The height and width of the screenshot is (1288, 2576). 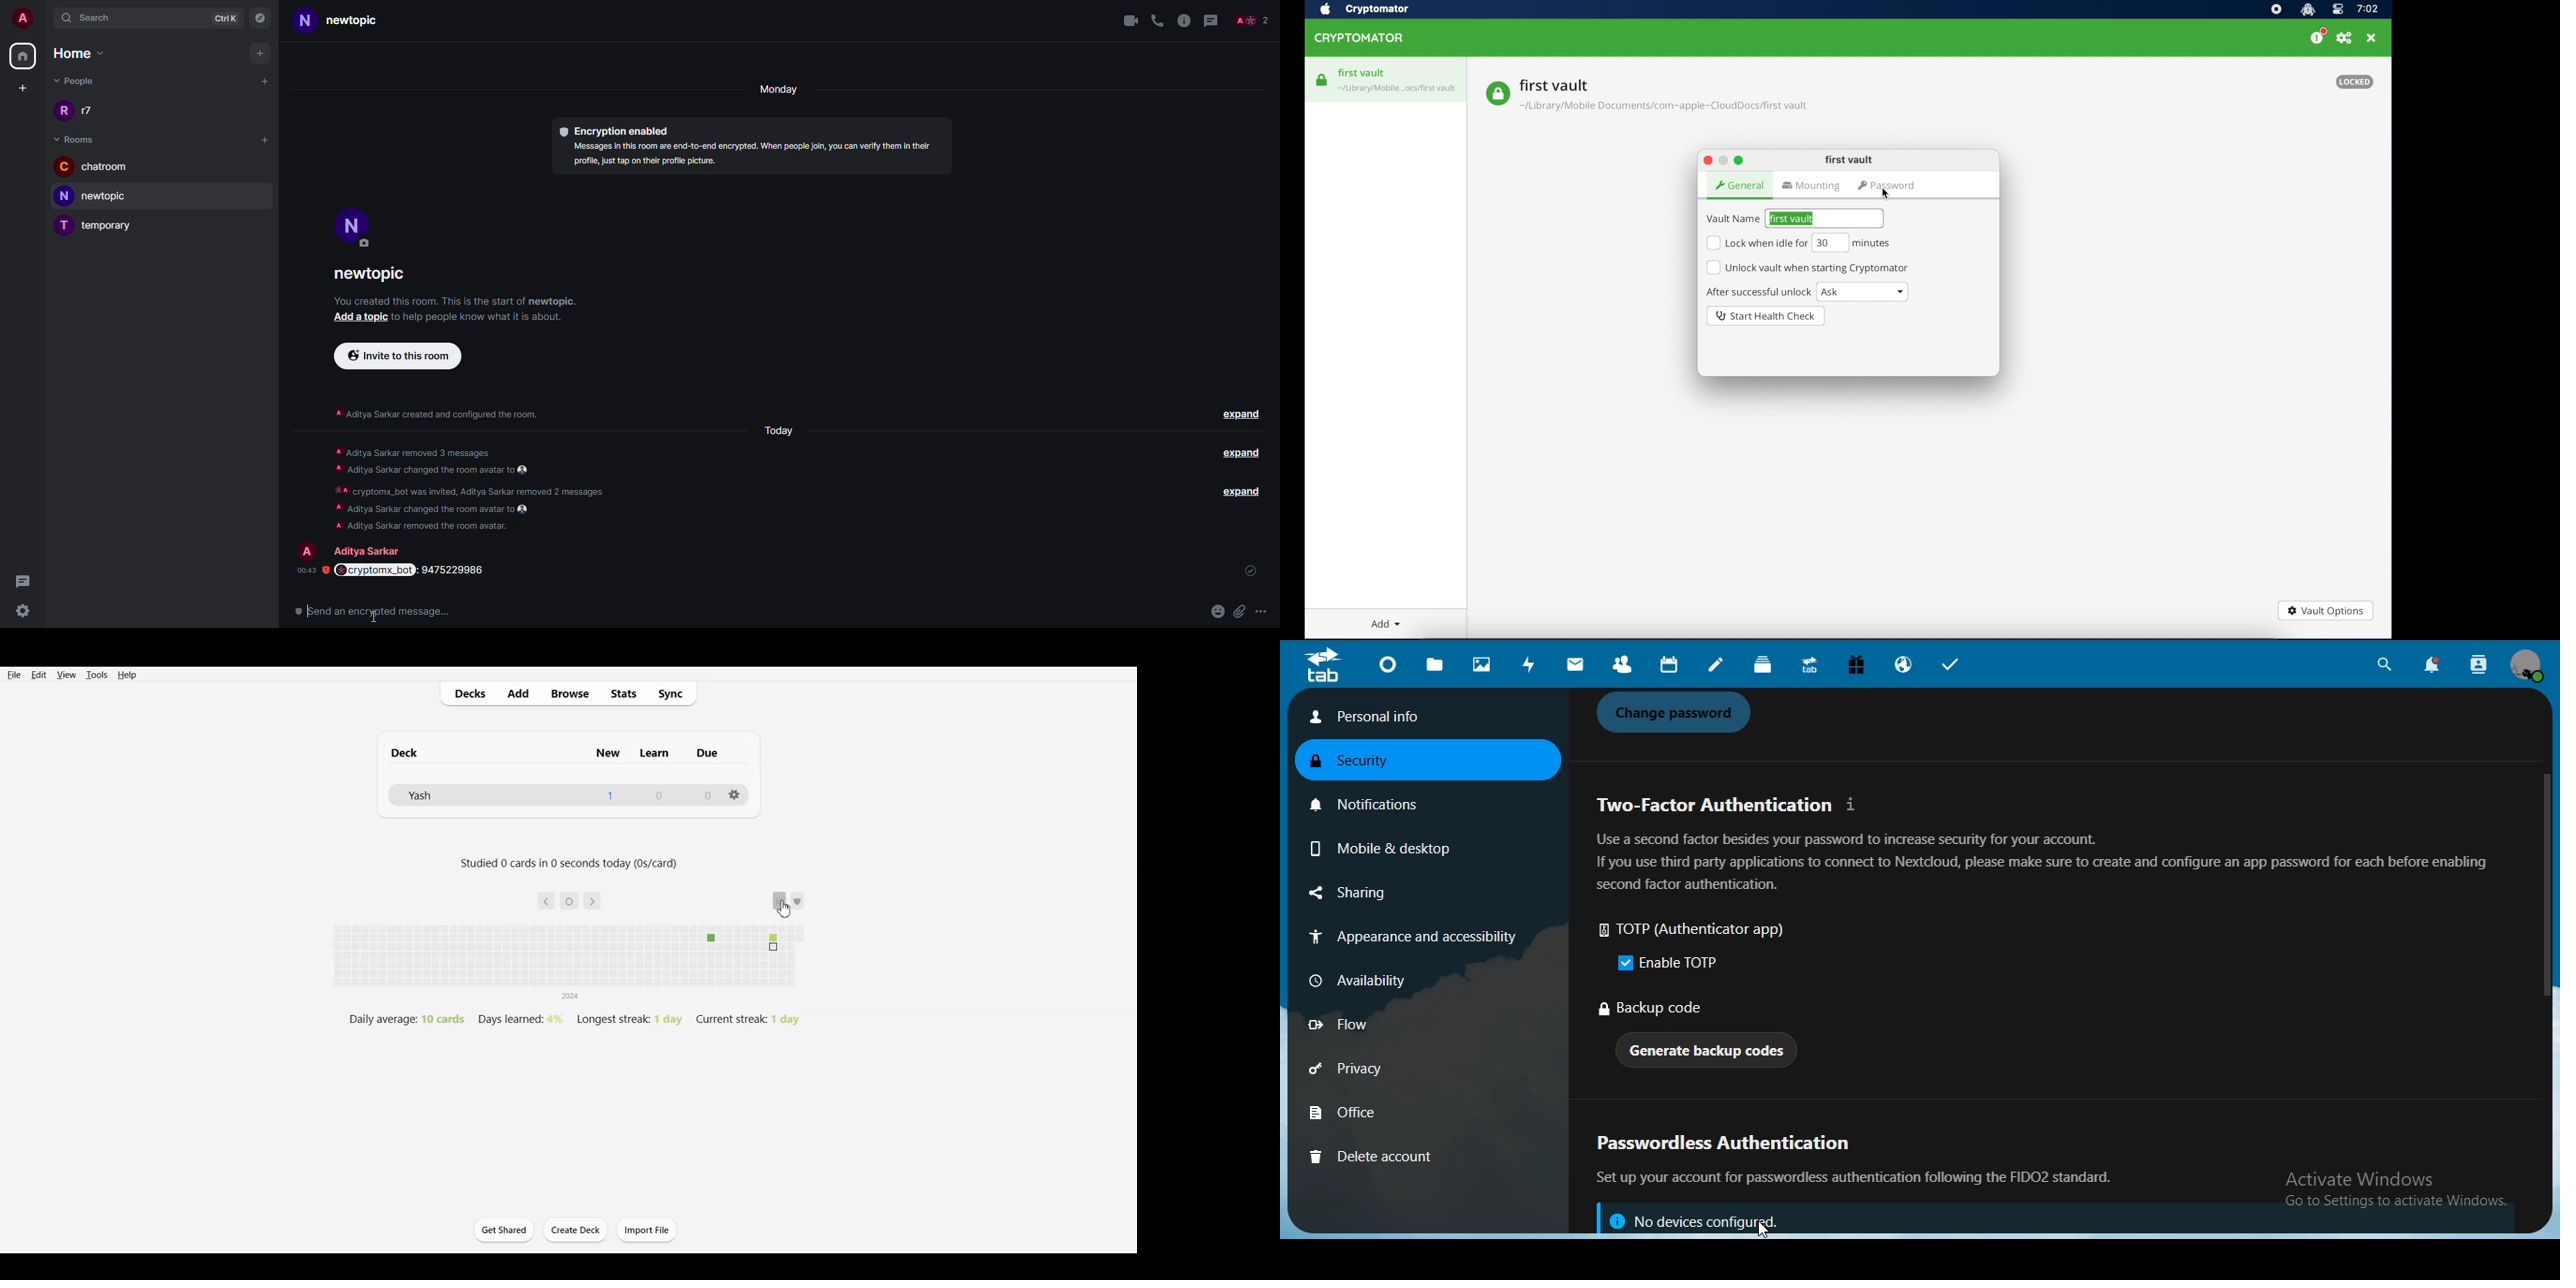 What do you see at coordinates (800, 900) in the screenshot?
I see `Support add-on` at bounding box center [800, 900].